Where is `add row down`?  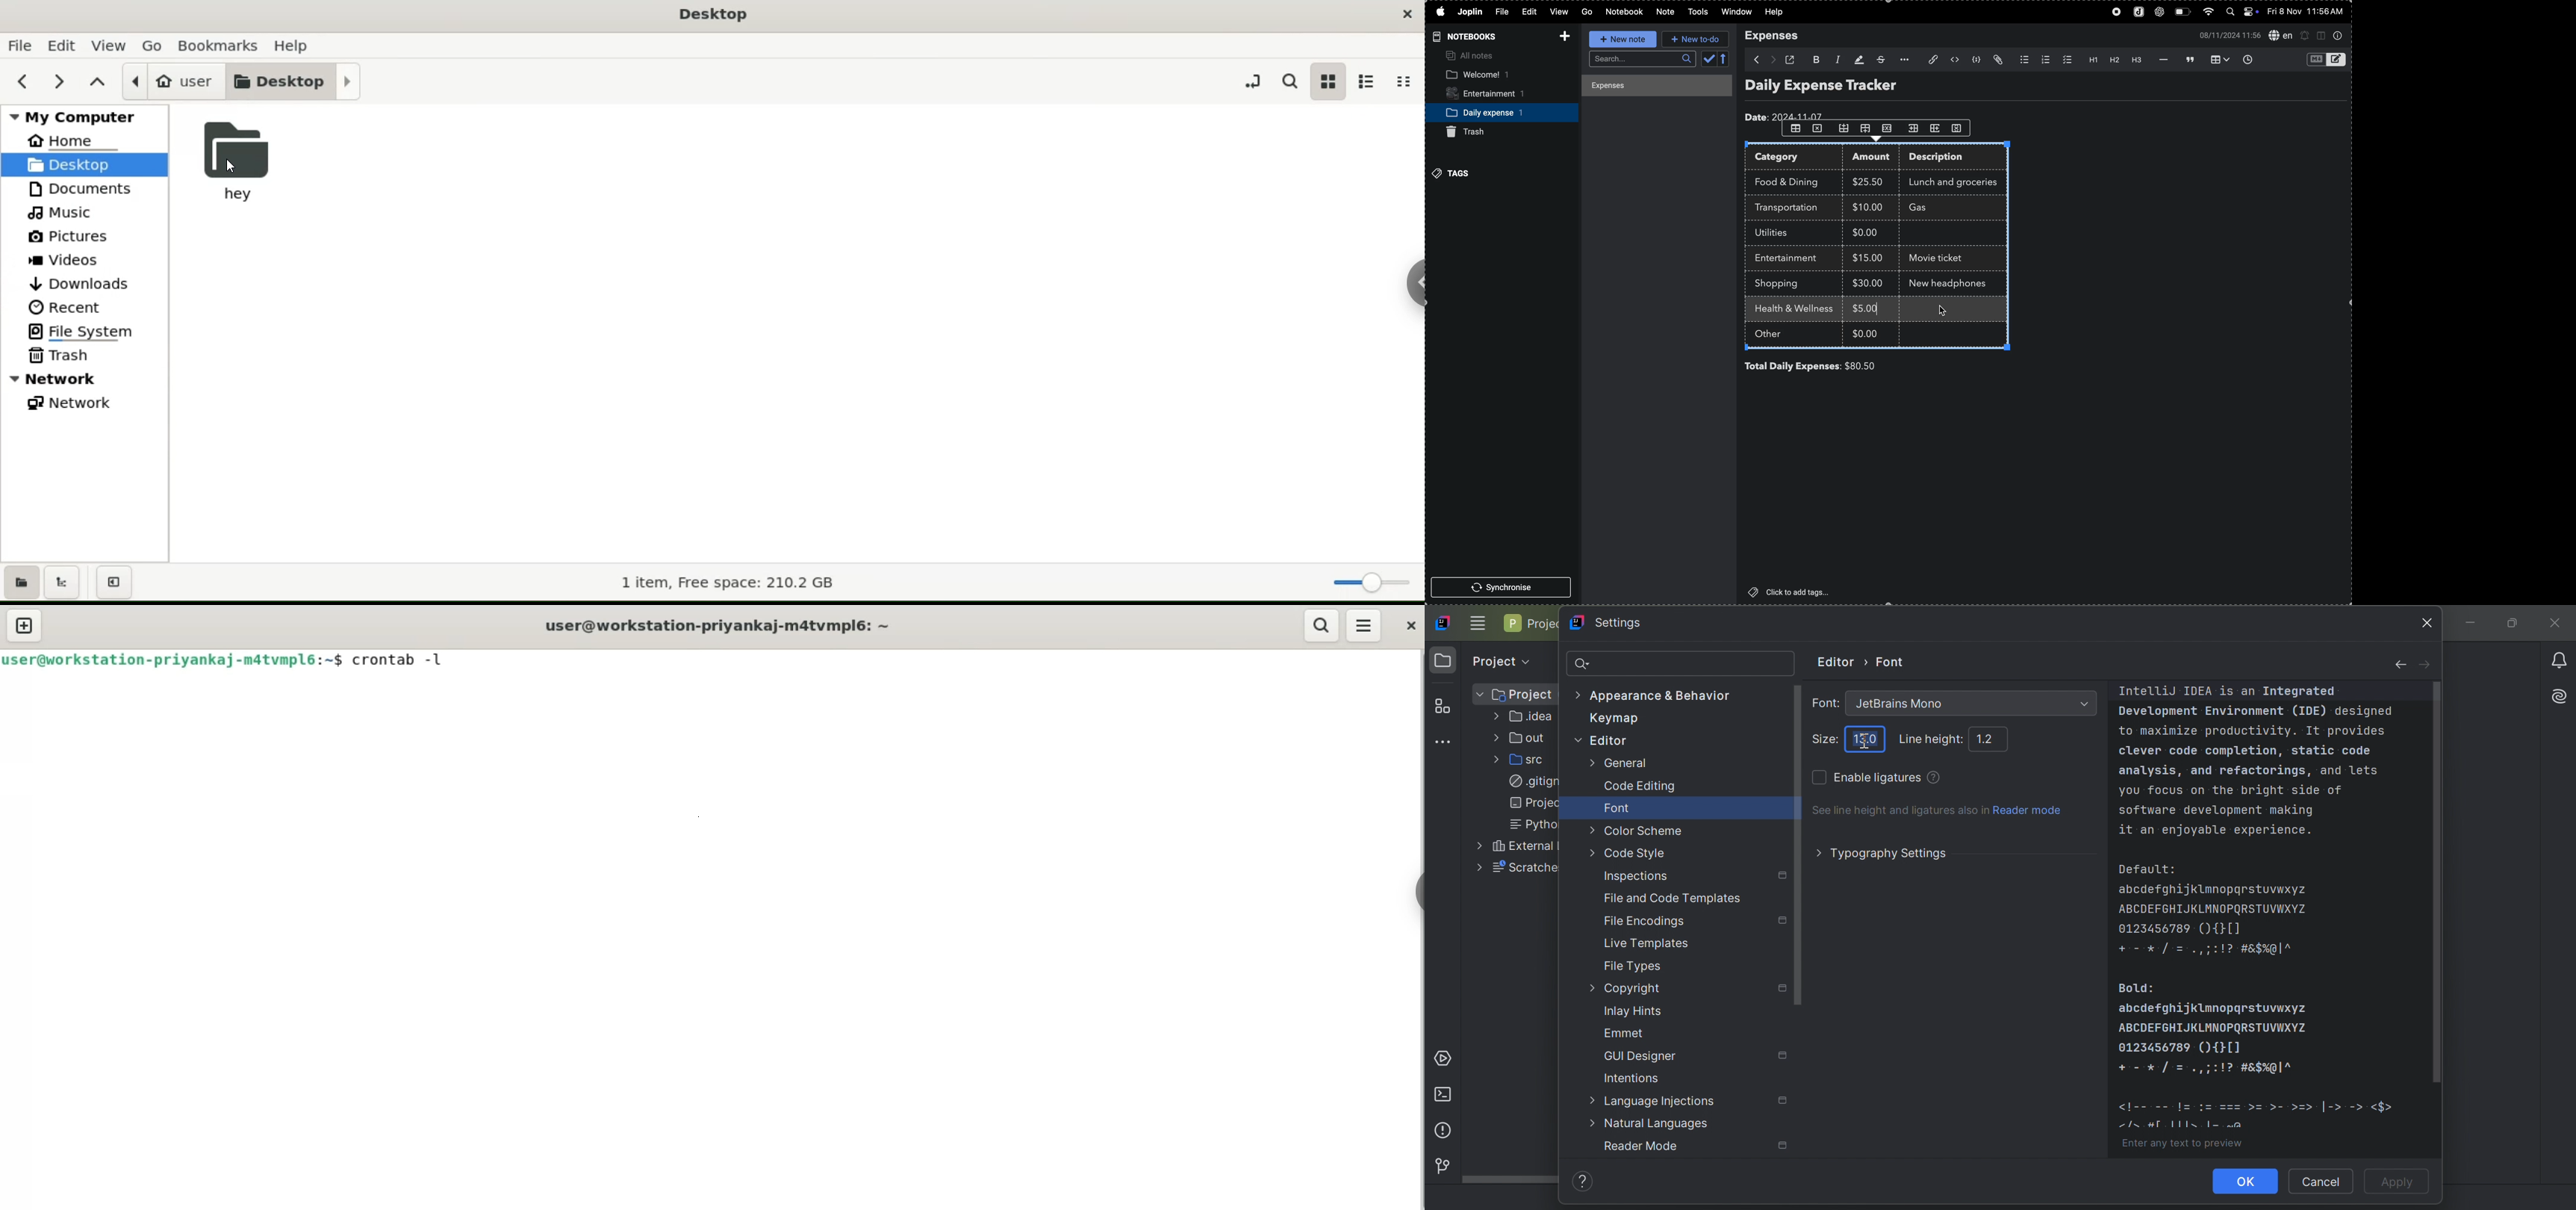 add row down is located at coordinates (1868, 128).